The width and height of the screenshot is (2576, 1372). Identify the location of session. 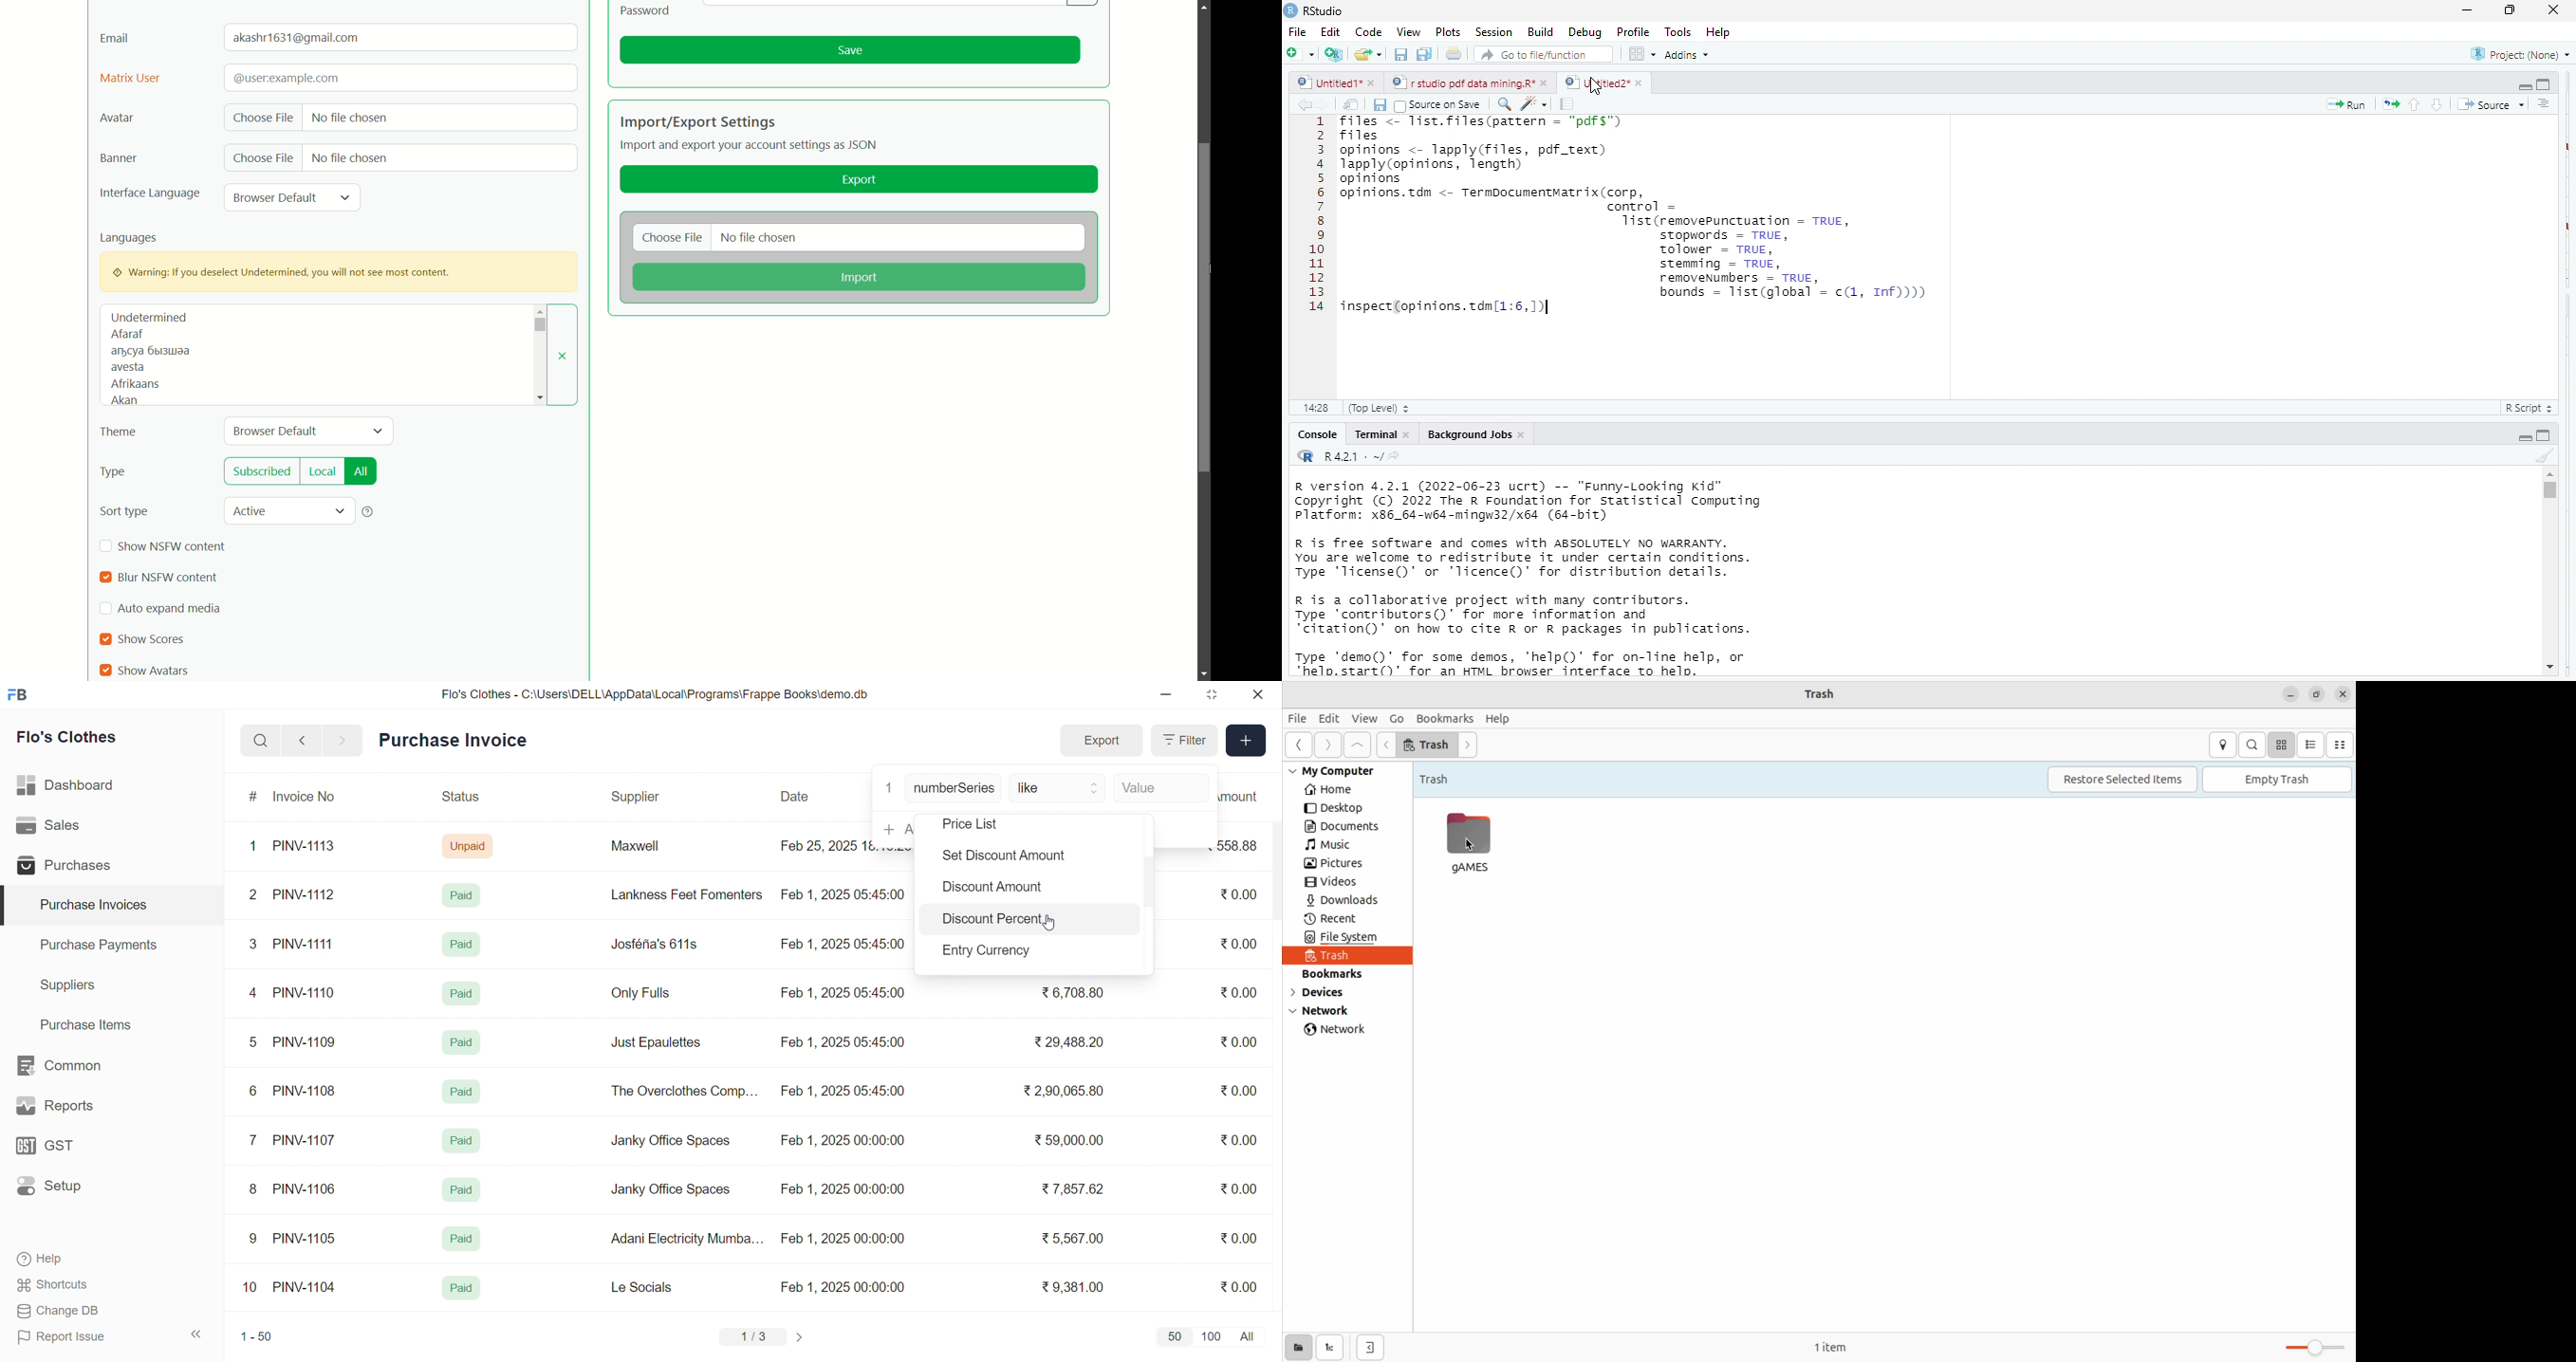
(1492, 32).